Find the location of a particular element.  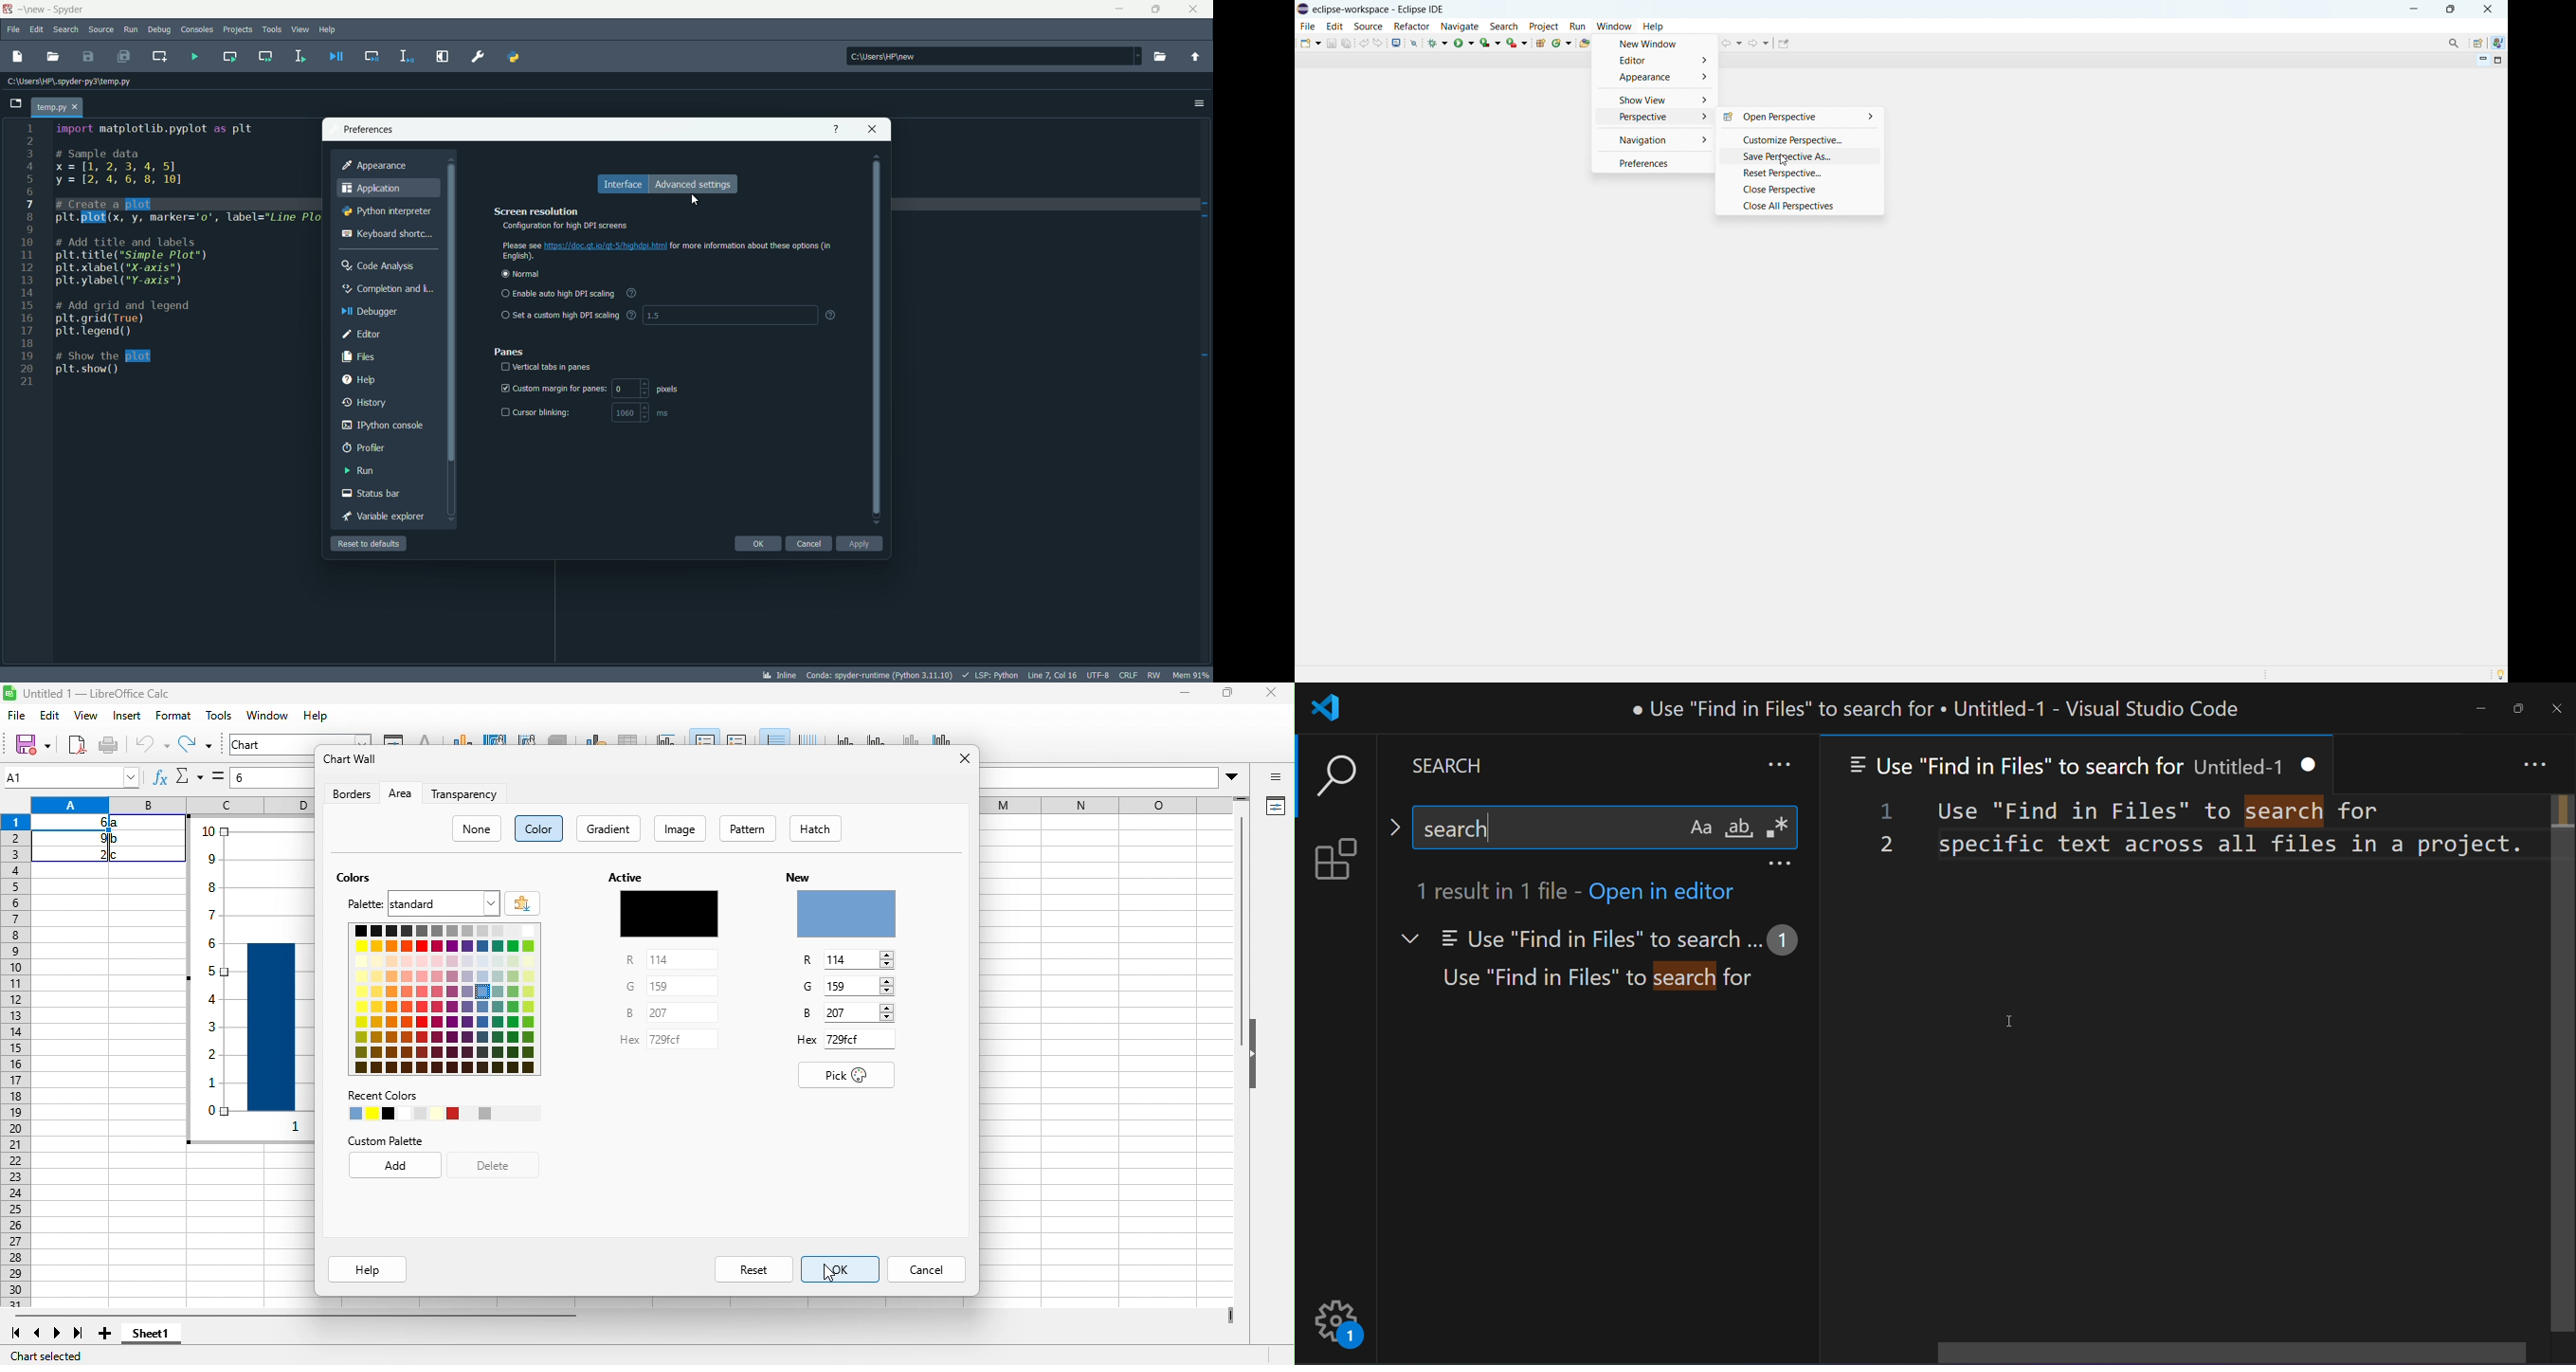

check box is located at coordinates (502, 389).